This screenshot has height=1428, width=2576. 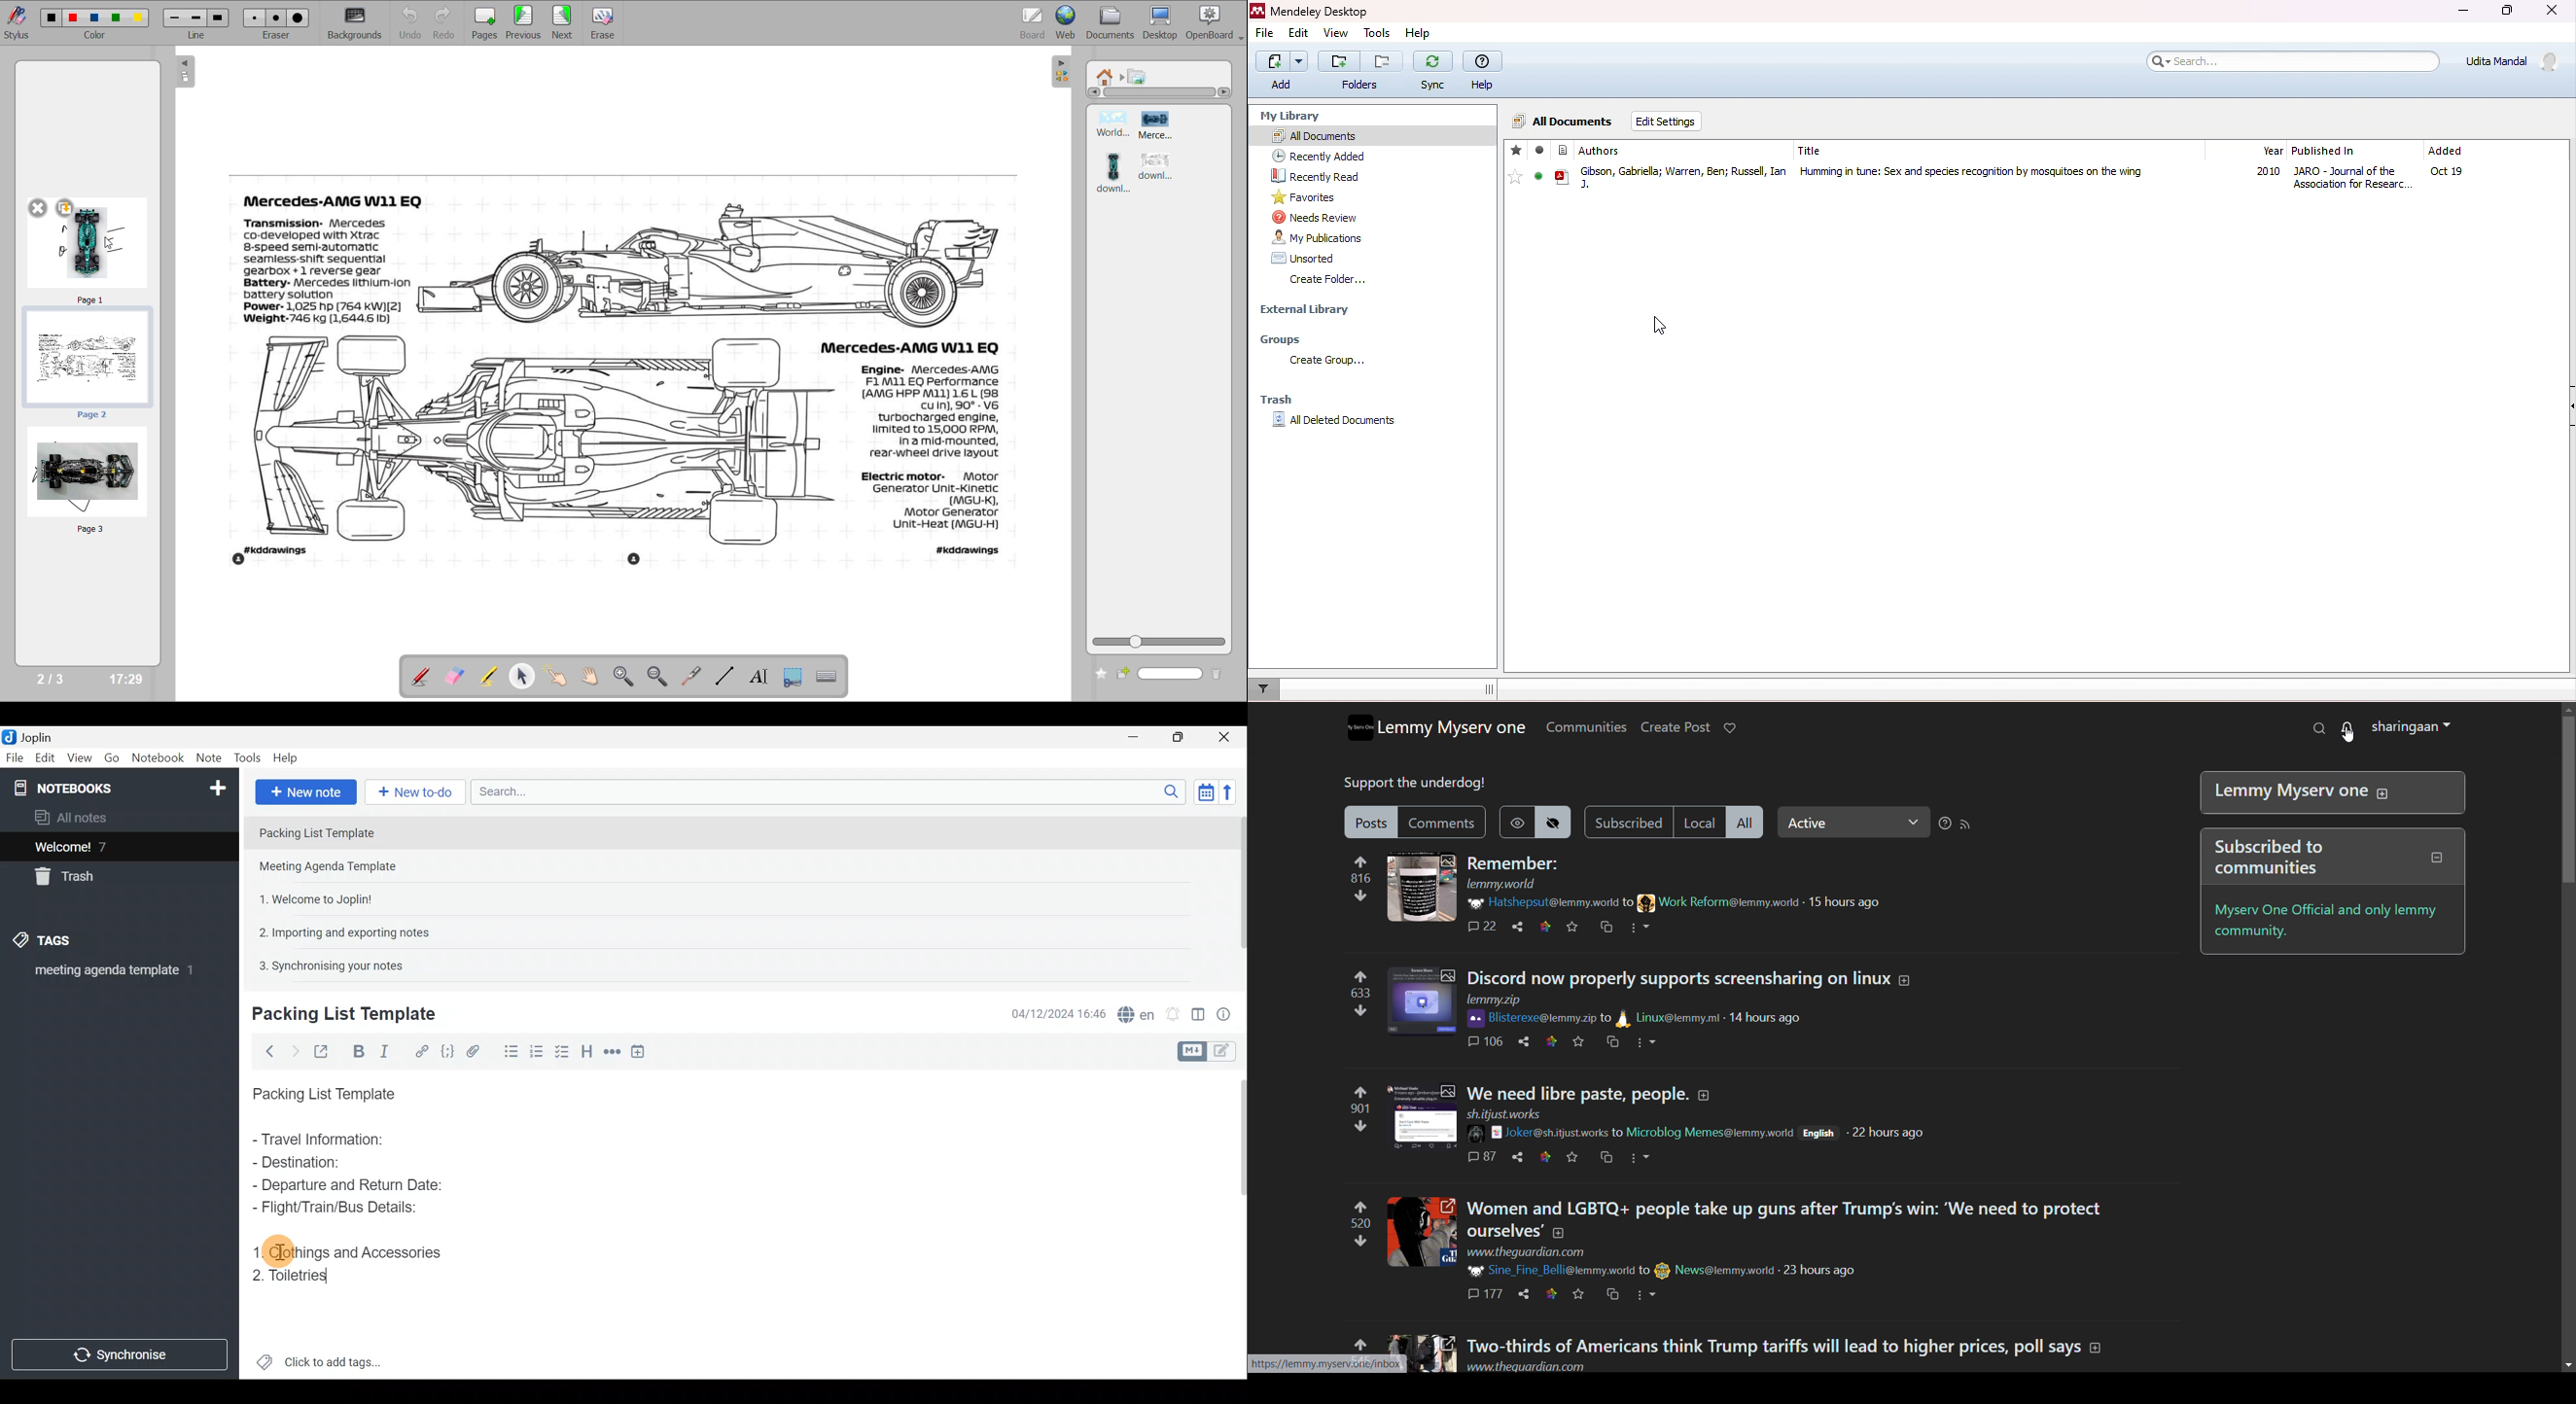 I want to click on Toiletries, so click(x=293, y=1277).